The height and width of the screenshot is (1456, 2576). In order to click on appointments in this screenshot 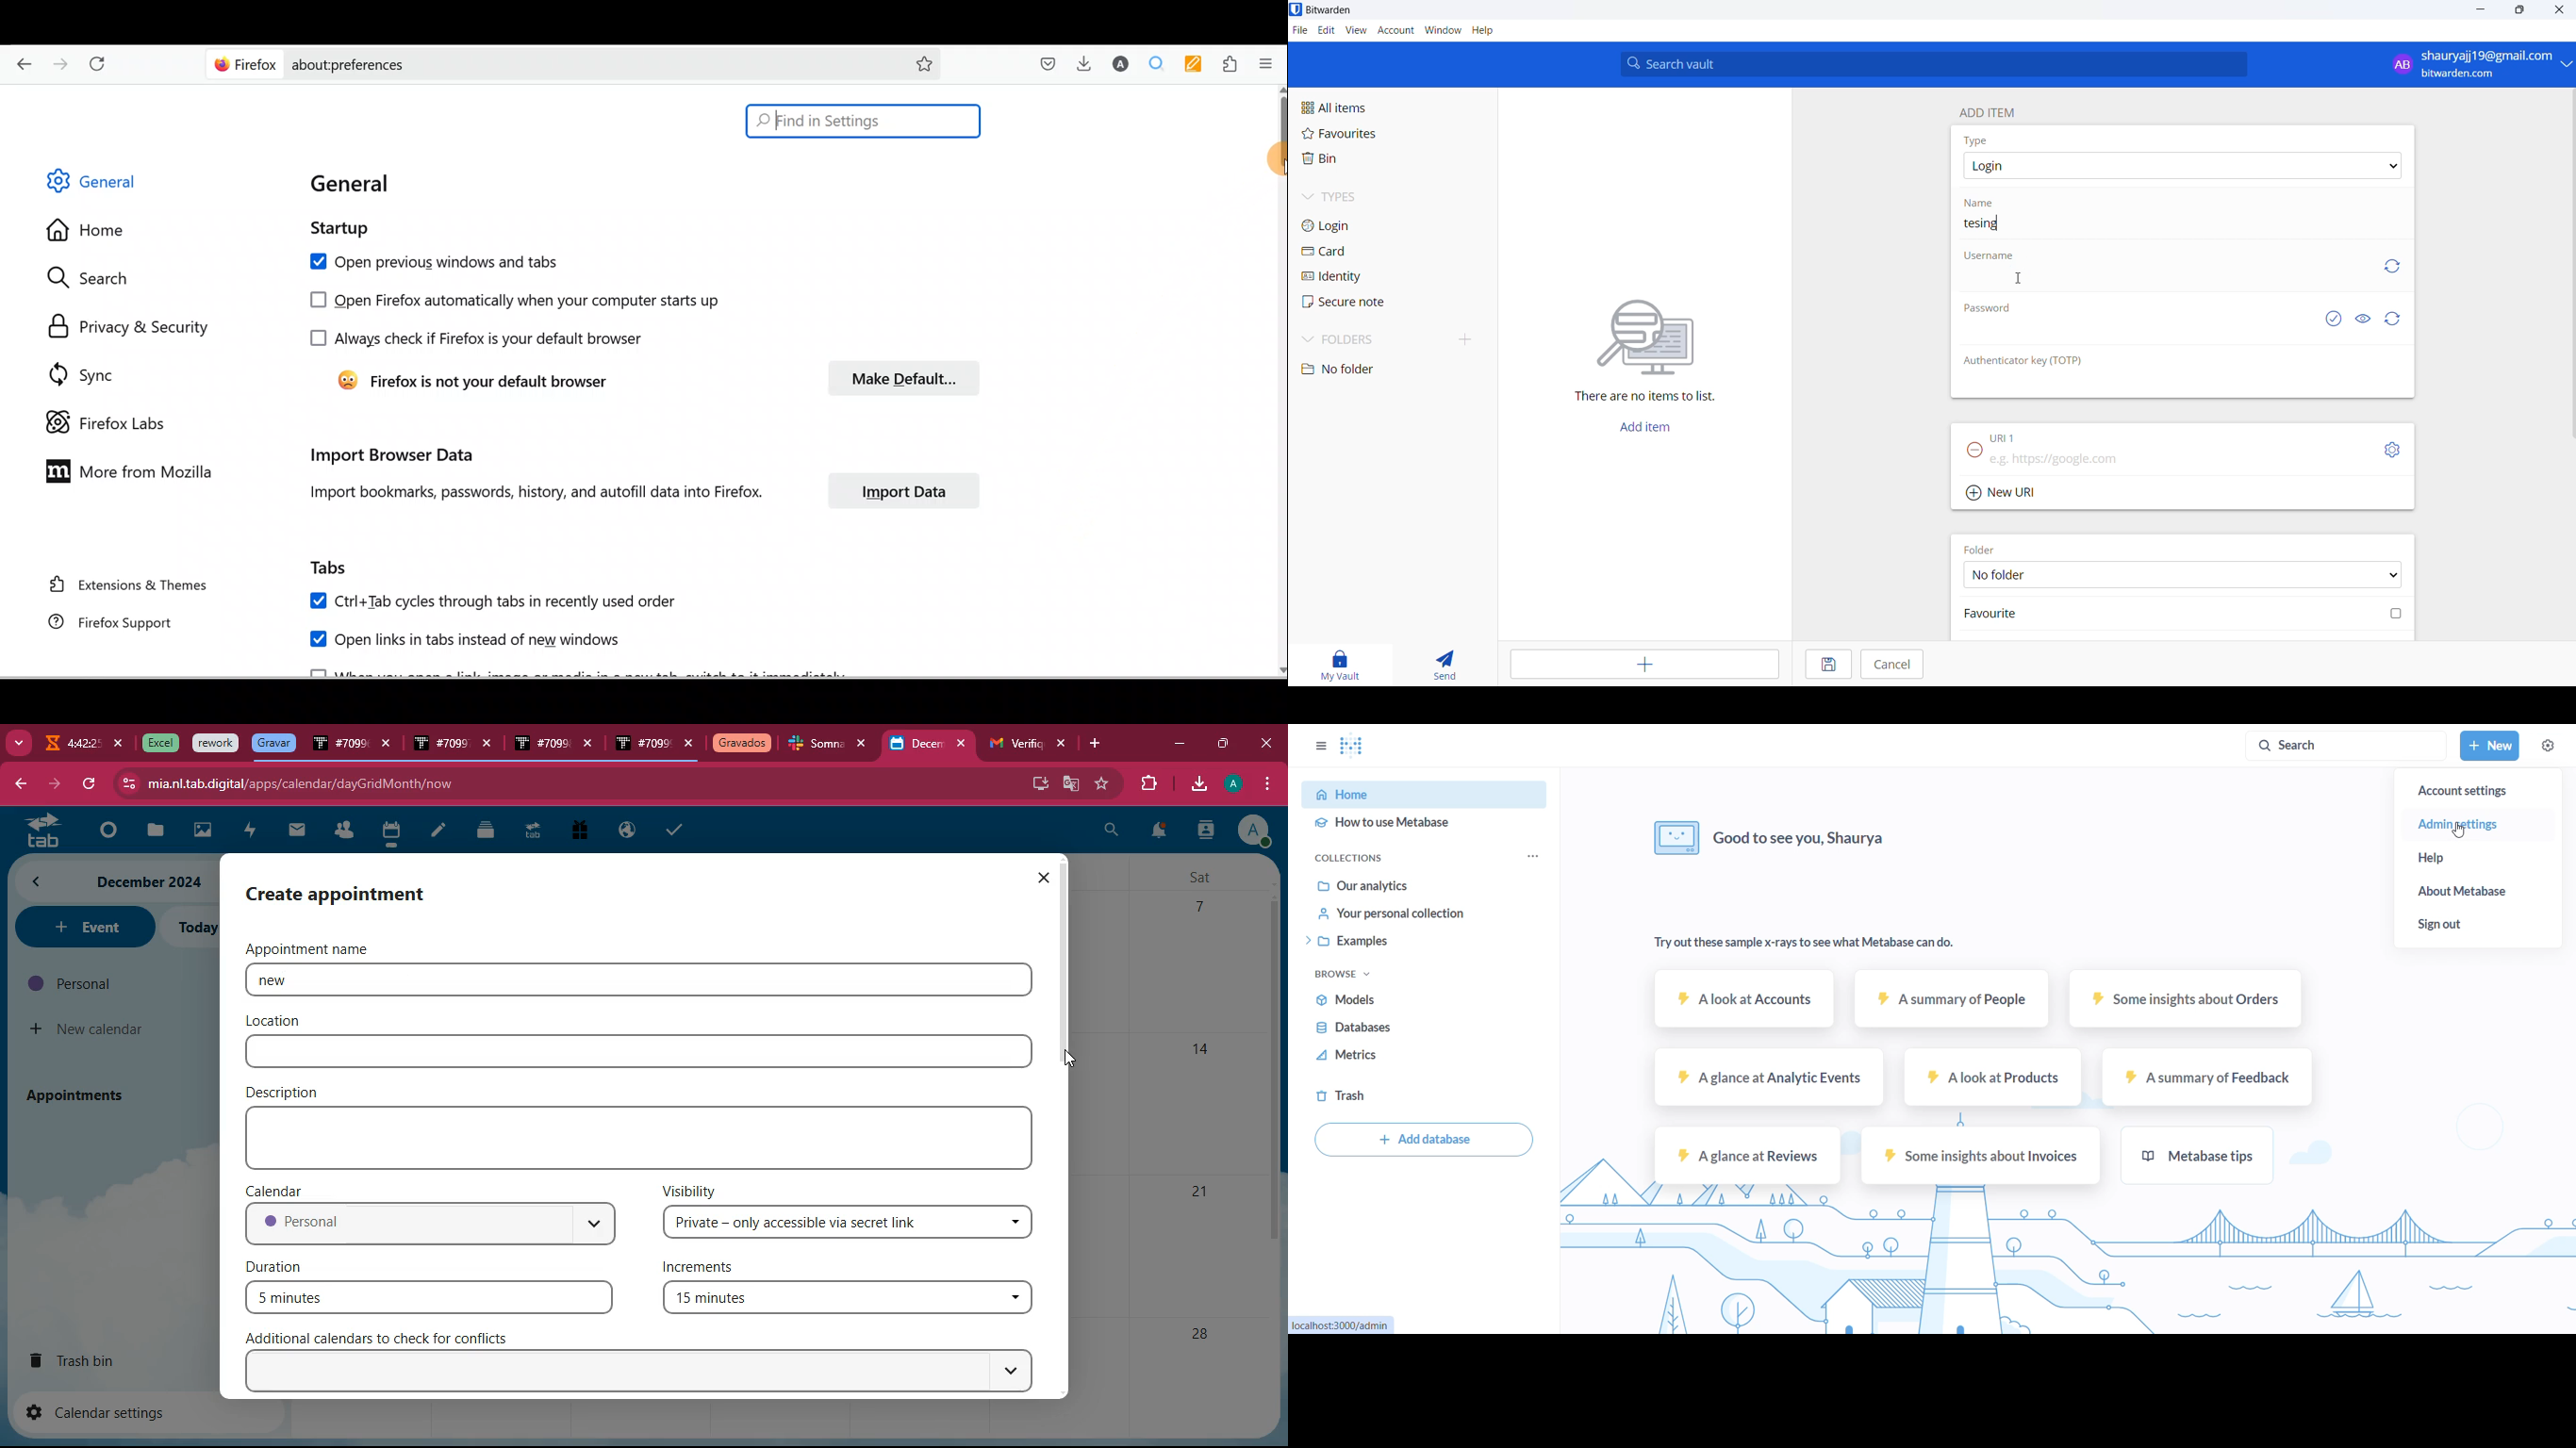, I will do `click(81, 1094)`.